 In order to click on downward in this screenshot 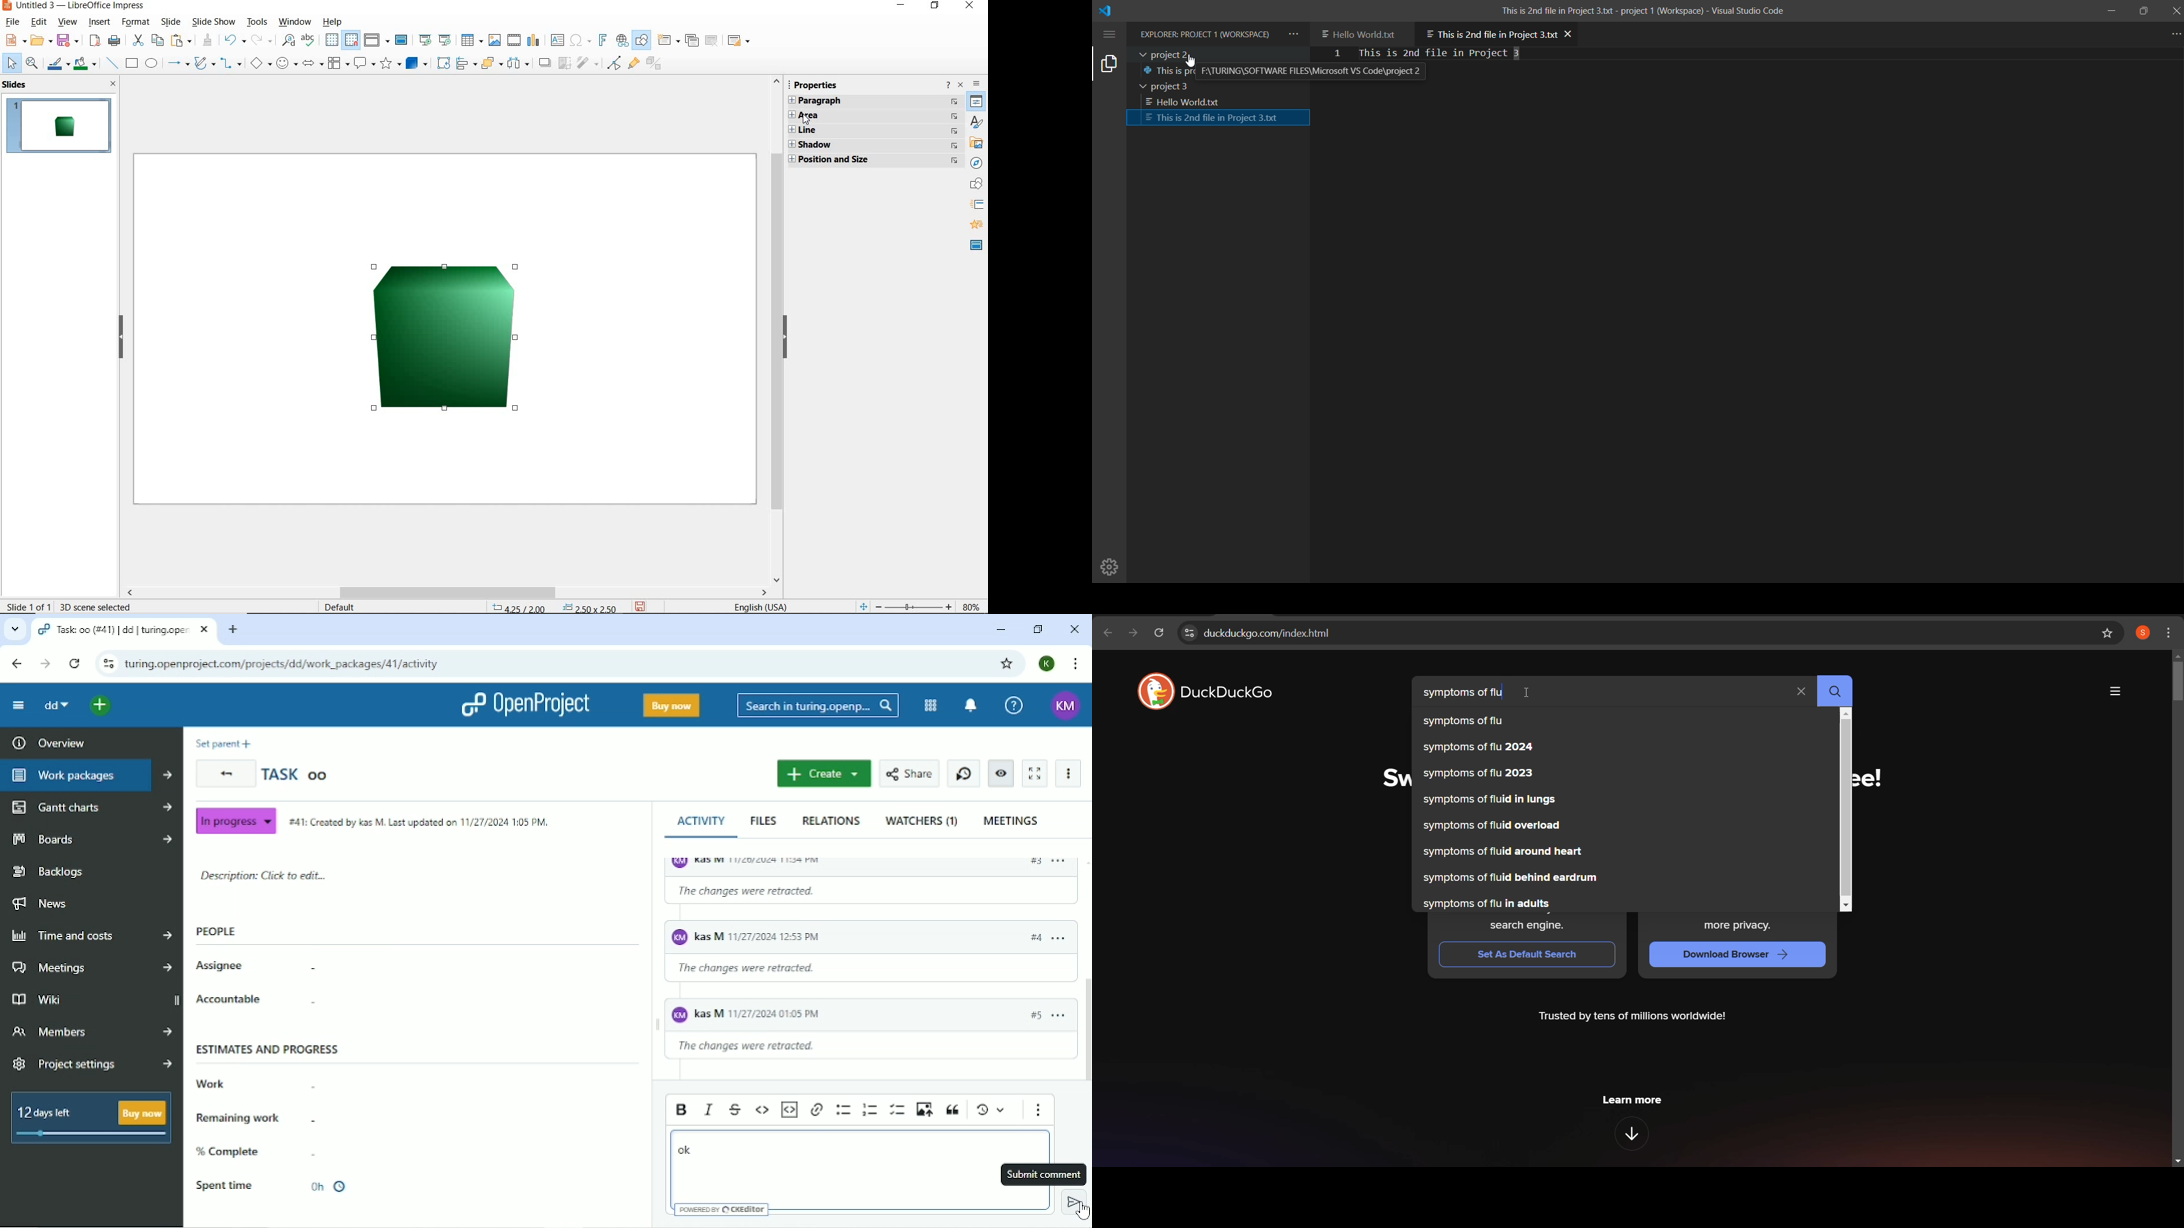, I will do `click(1636, 1136)`.